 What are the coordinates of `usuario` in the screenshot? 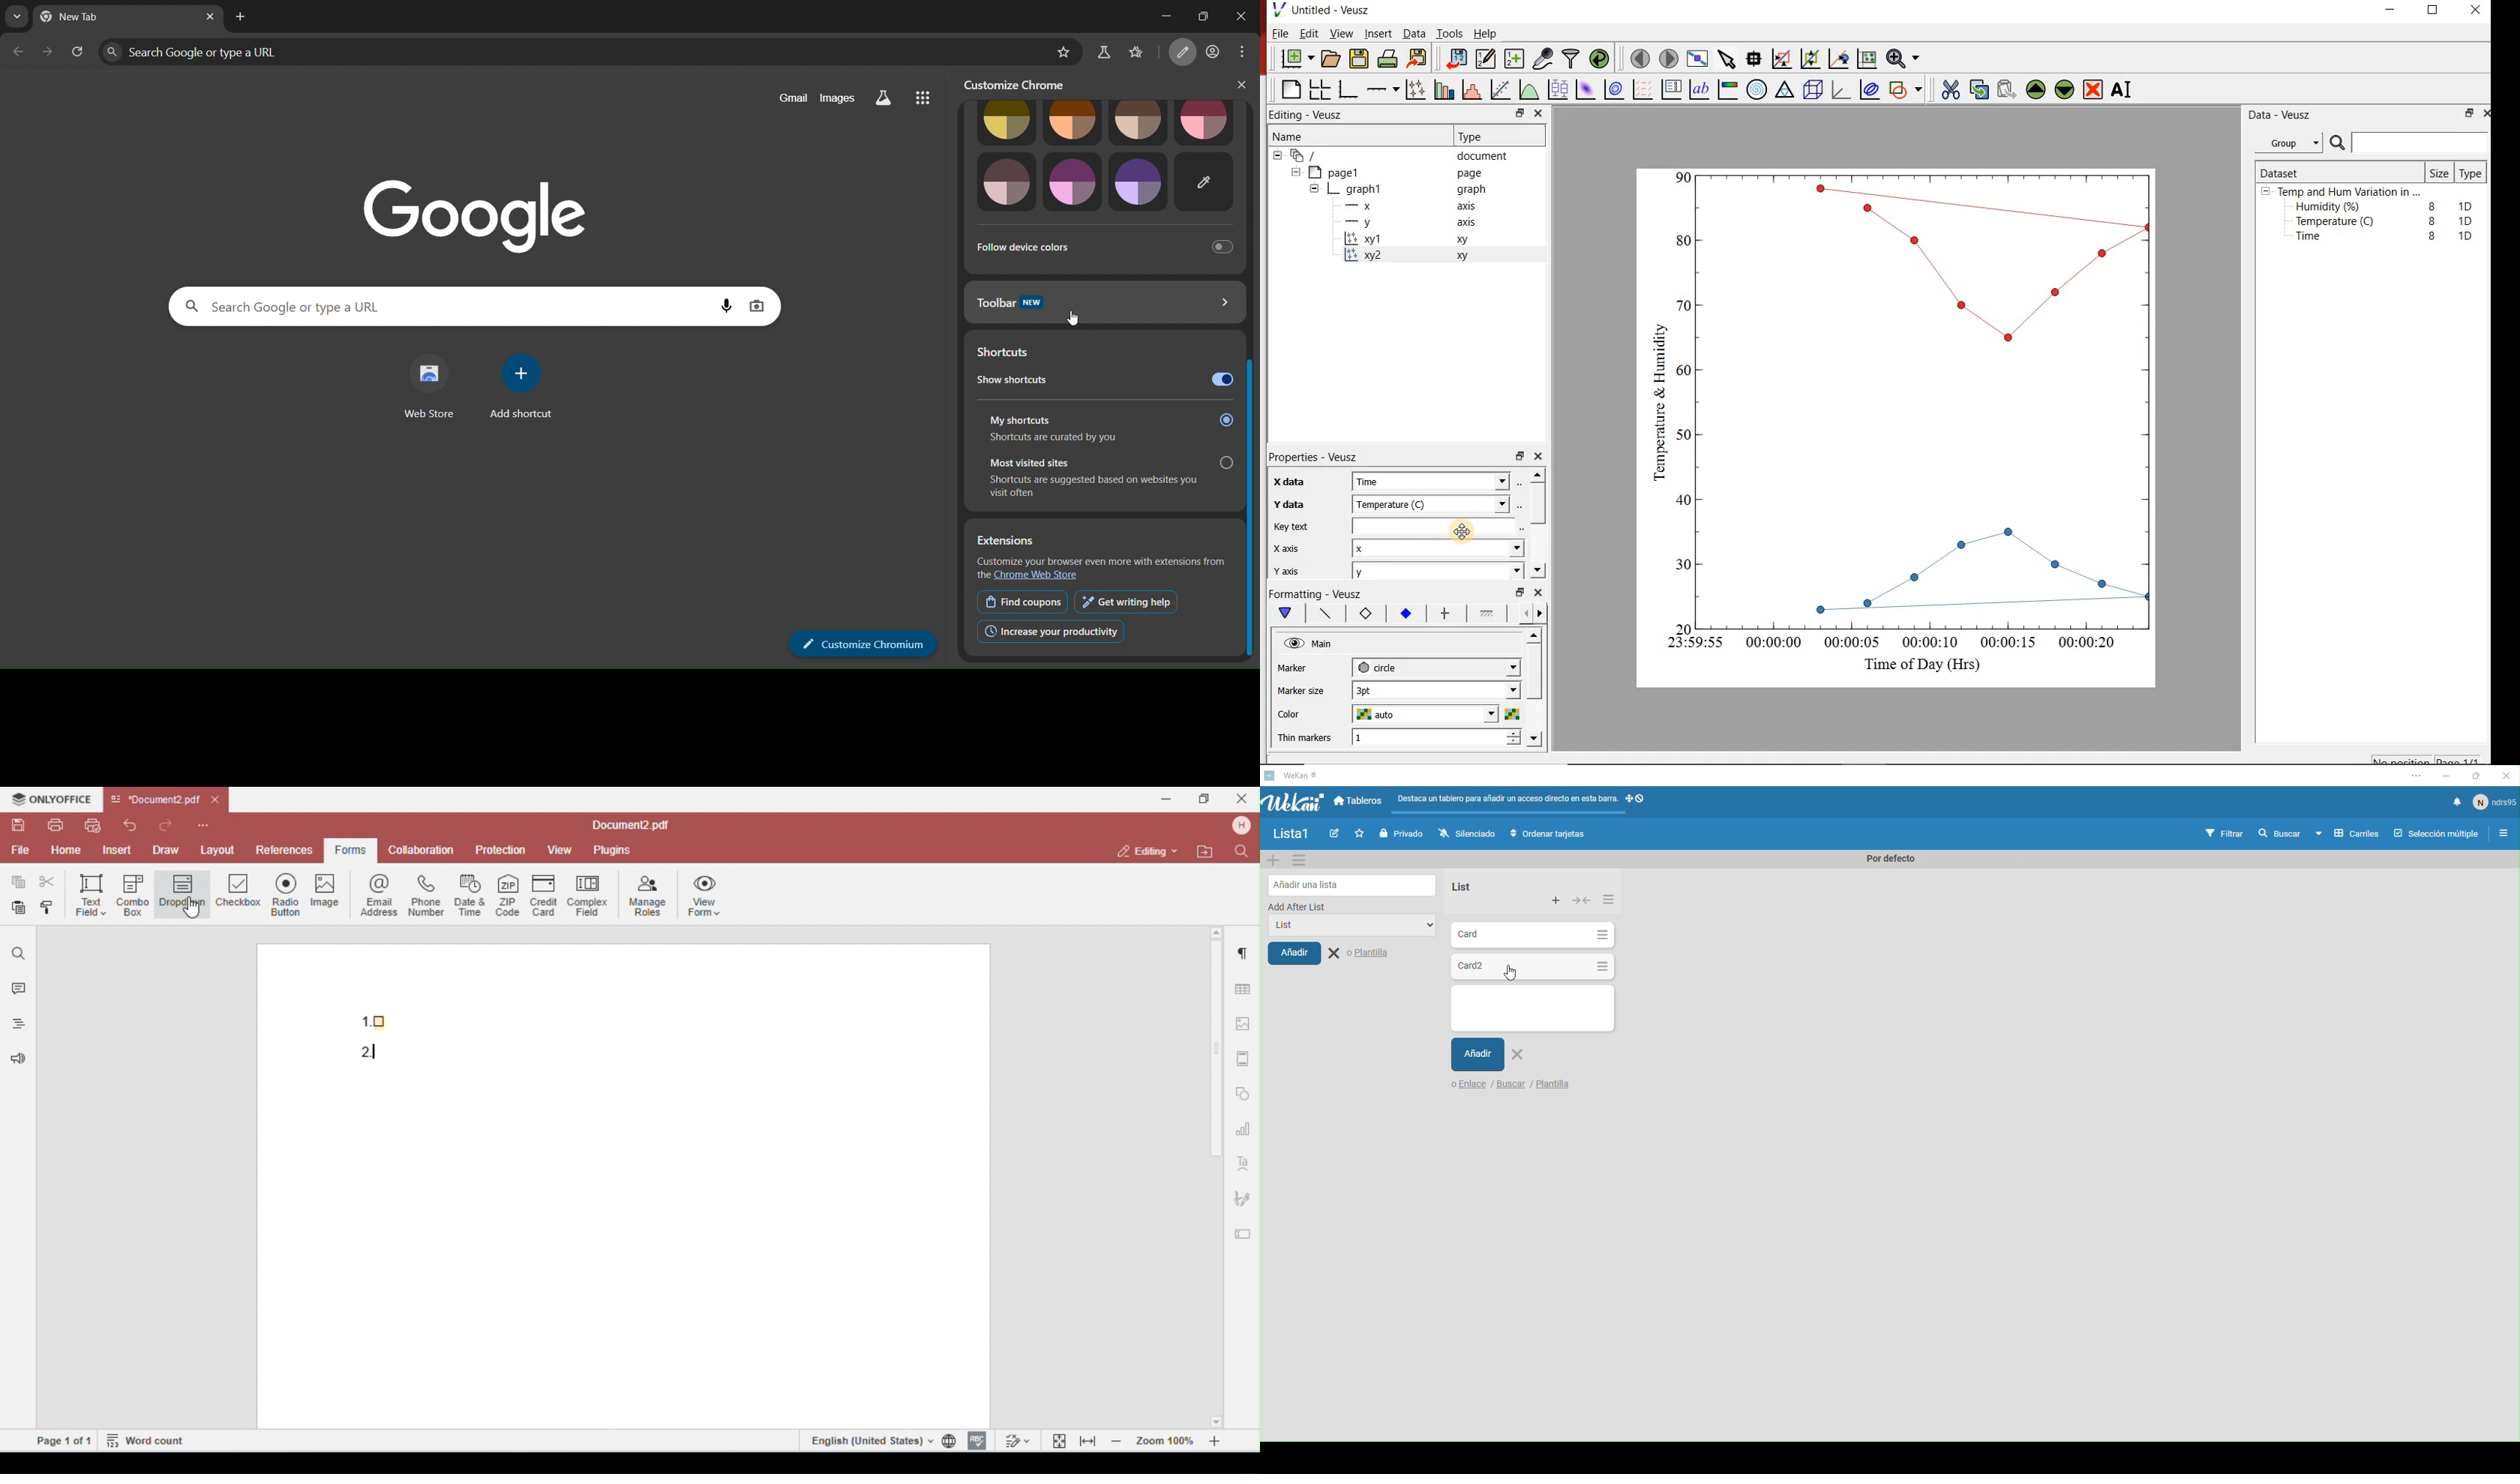 It's located at (2495, 805).